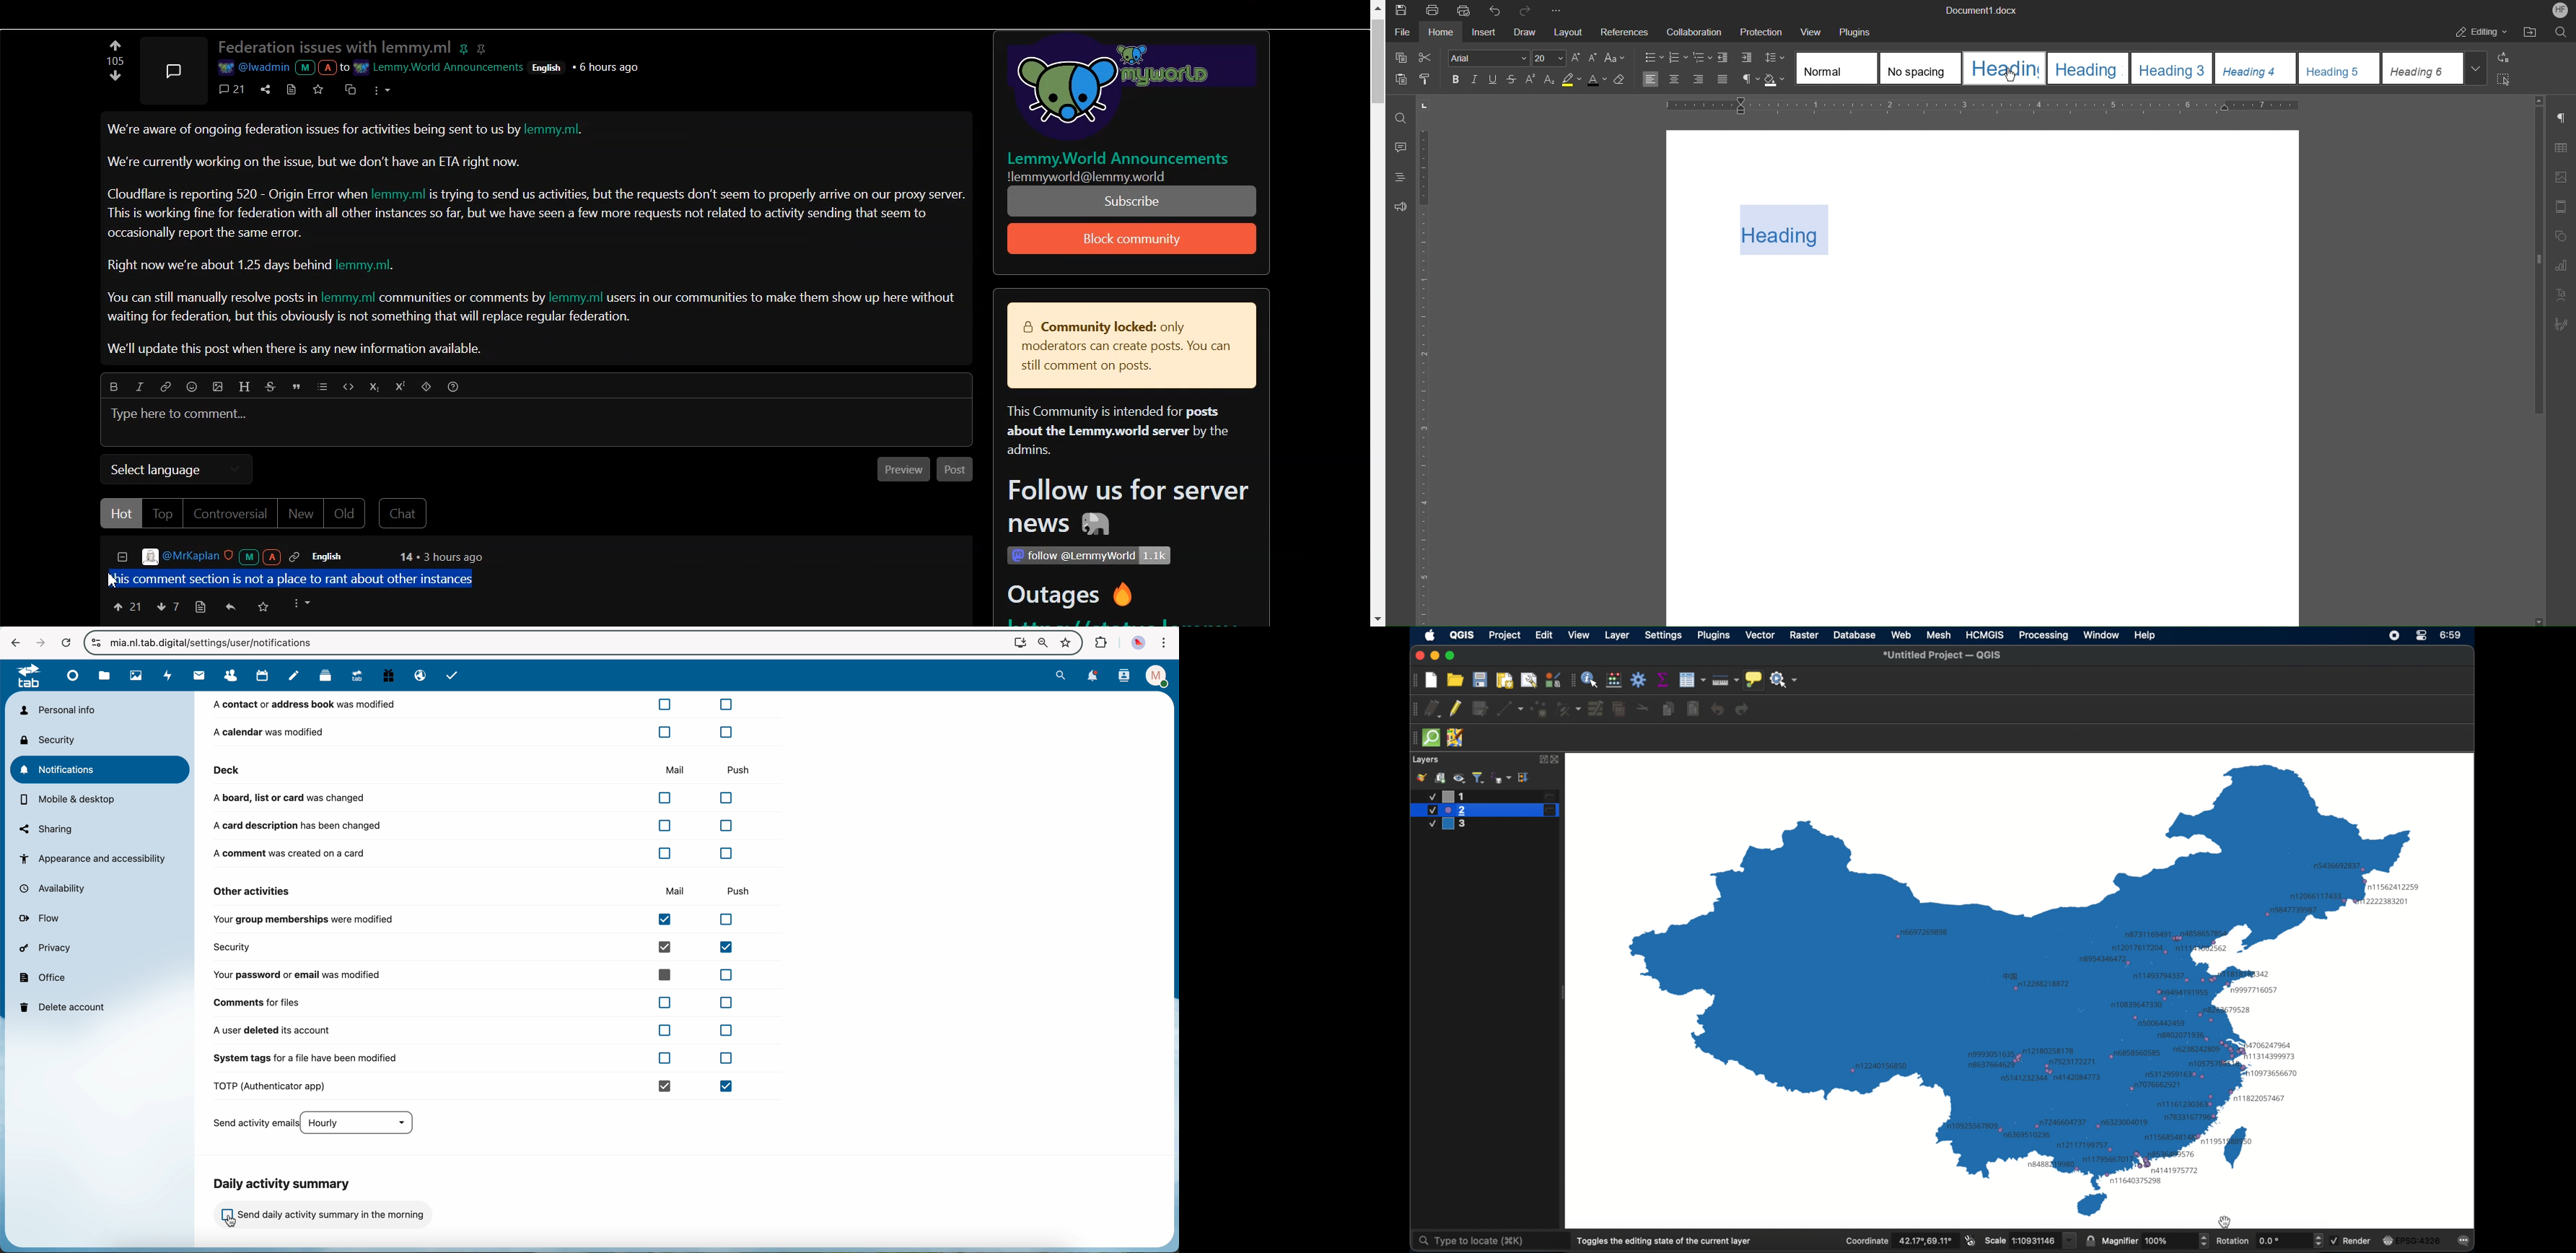 This screenshot has height=1260, width=2576. Describe the element at coordinates (1451, 656) in the screenshot. I see `maximize ` at that location.